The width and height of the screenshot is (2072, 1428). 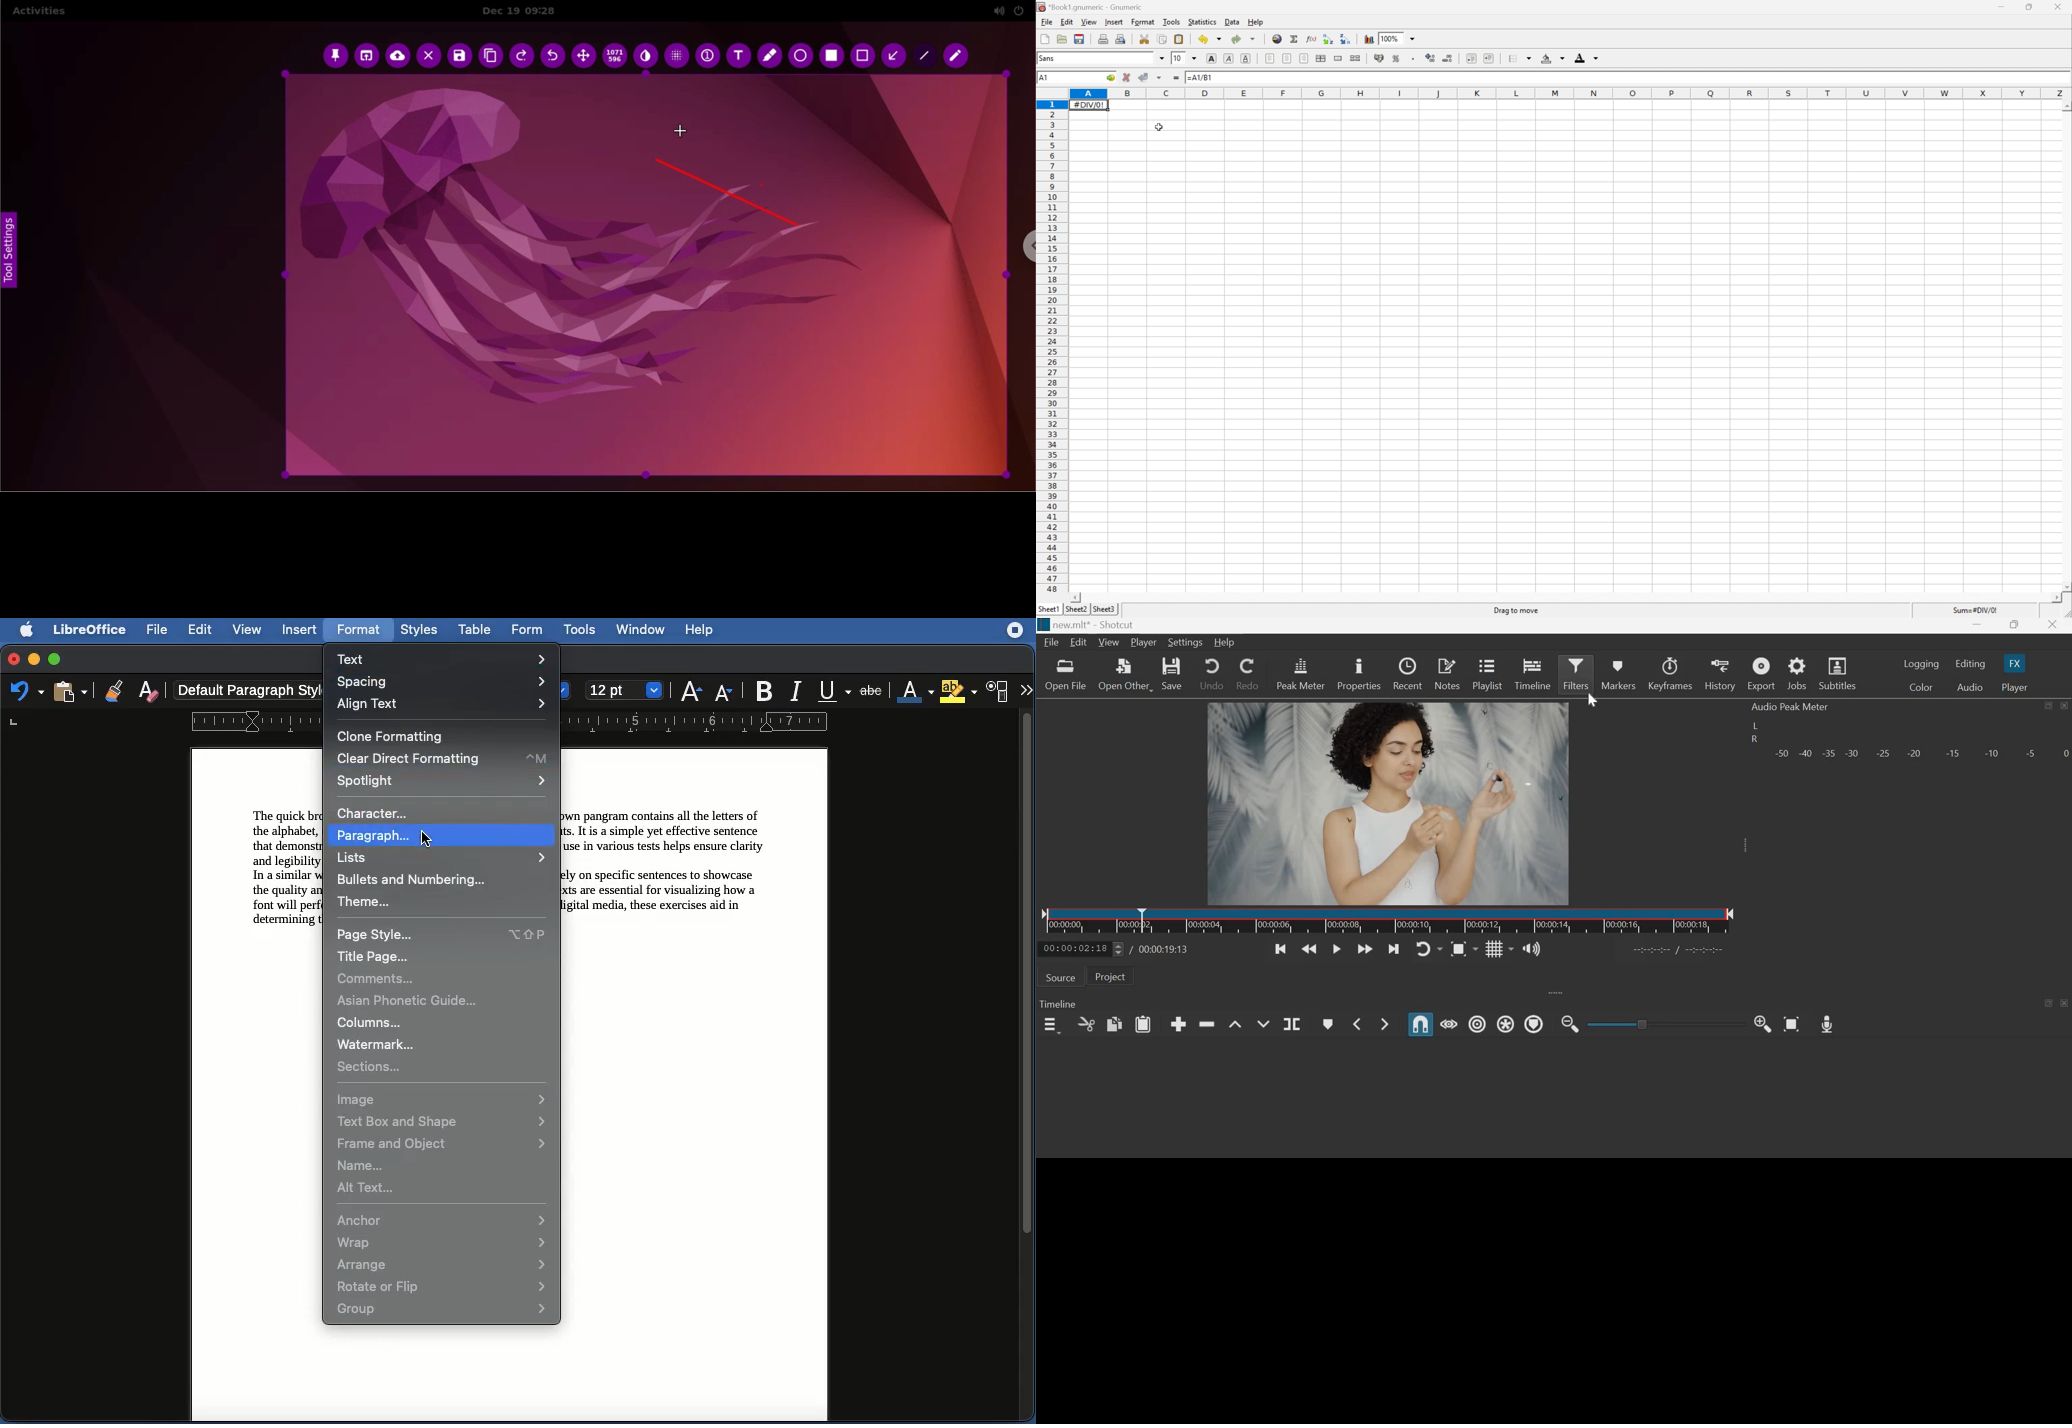 What do you see at coordinates (1979, 625) in the screenshot?
I see `Minimize` at bounding box center [1979, 625].